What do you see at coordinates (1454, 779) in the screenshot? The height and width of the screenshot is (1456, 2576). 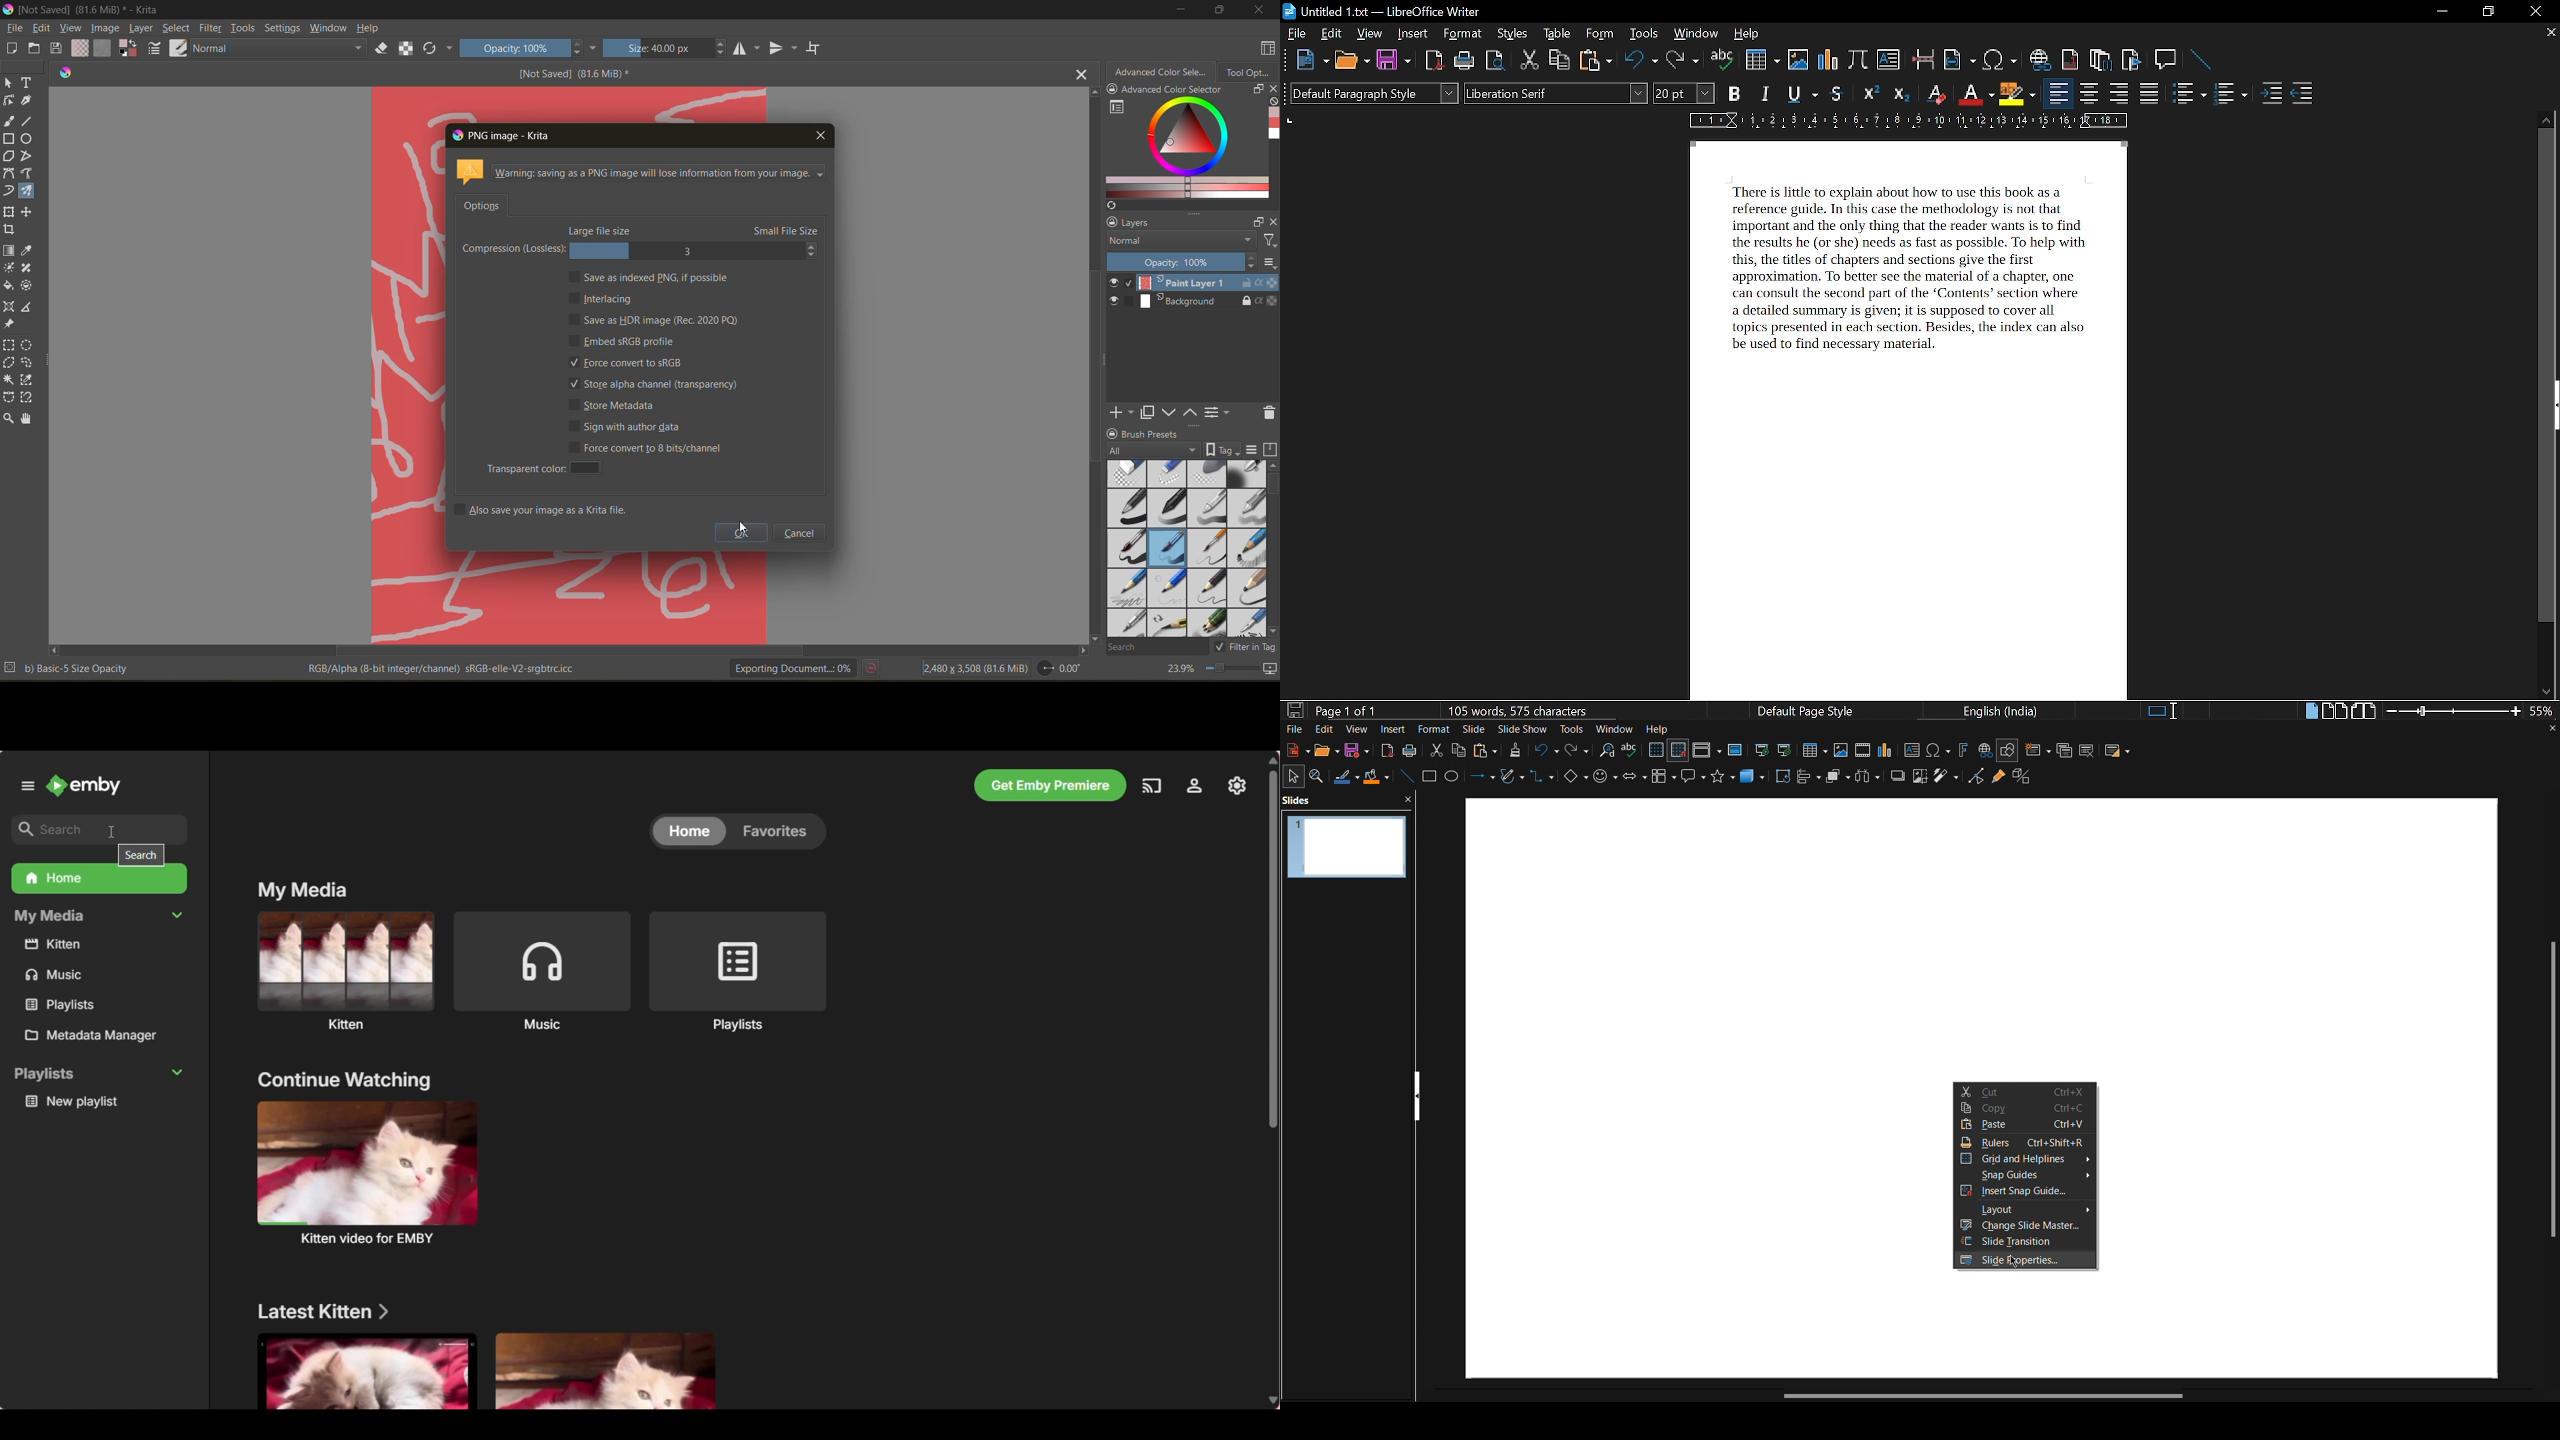 I see `Circle` at bounding box center [1454, 779].